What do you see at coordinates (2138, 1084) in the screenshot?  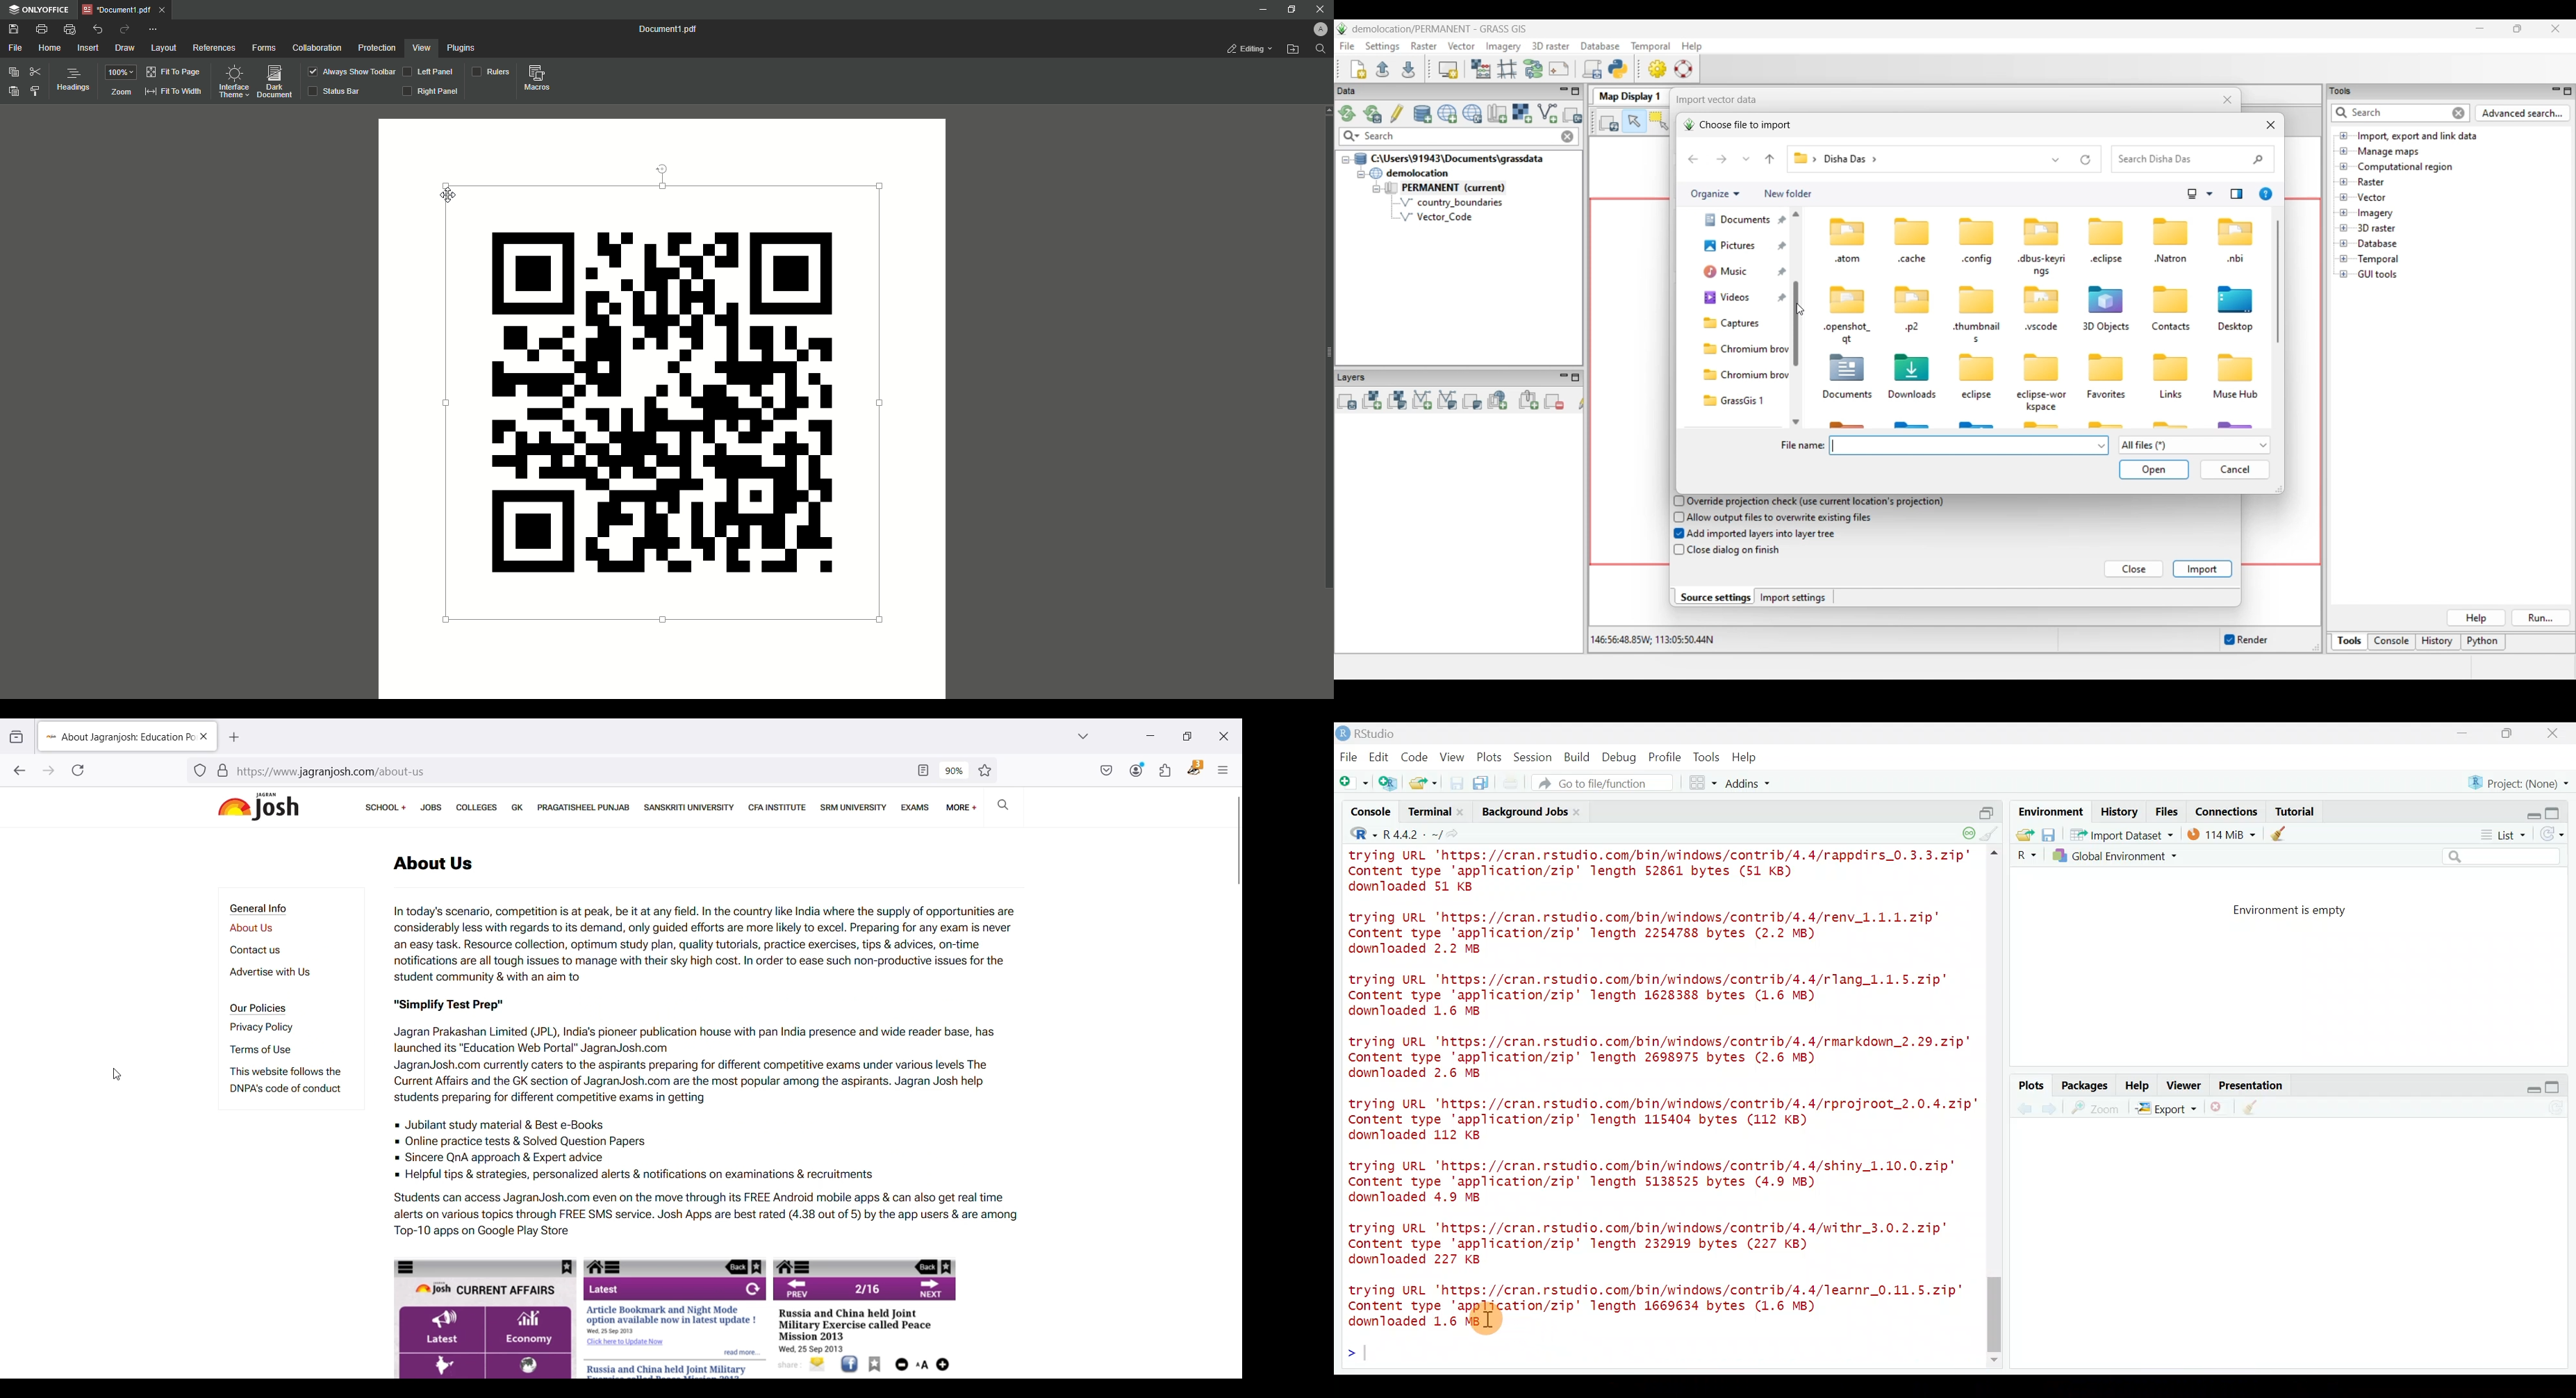 I see `Help` at bounding box center [2138, 1084].